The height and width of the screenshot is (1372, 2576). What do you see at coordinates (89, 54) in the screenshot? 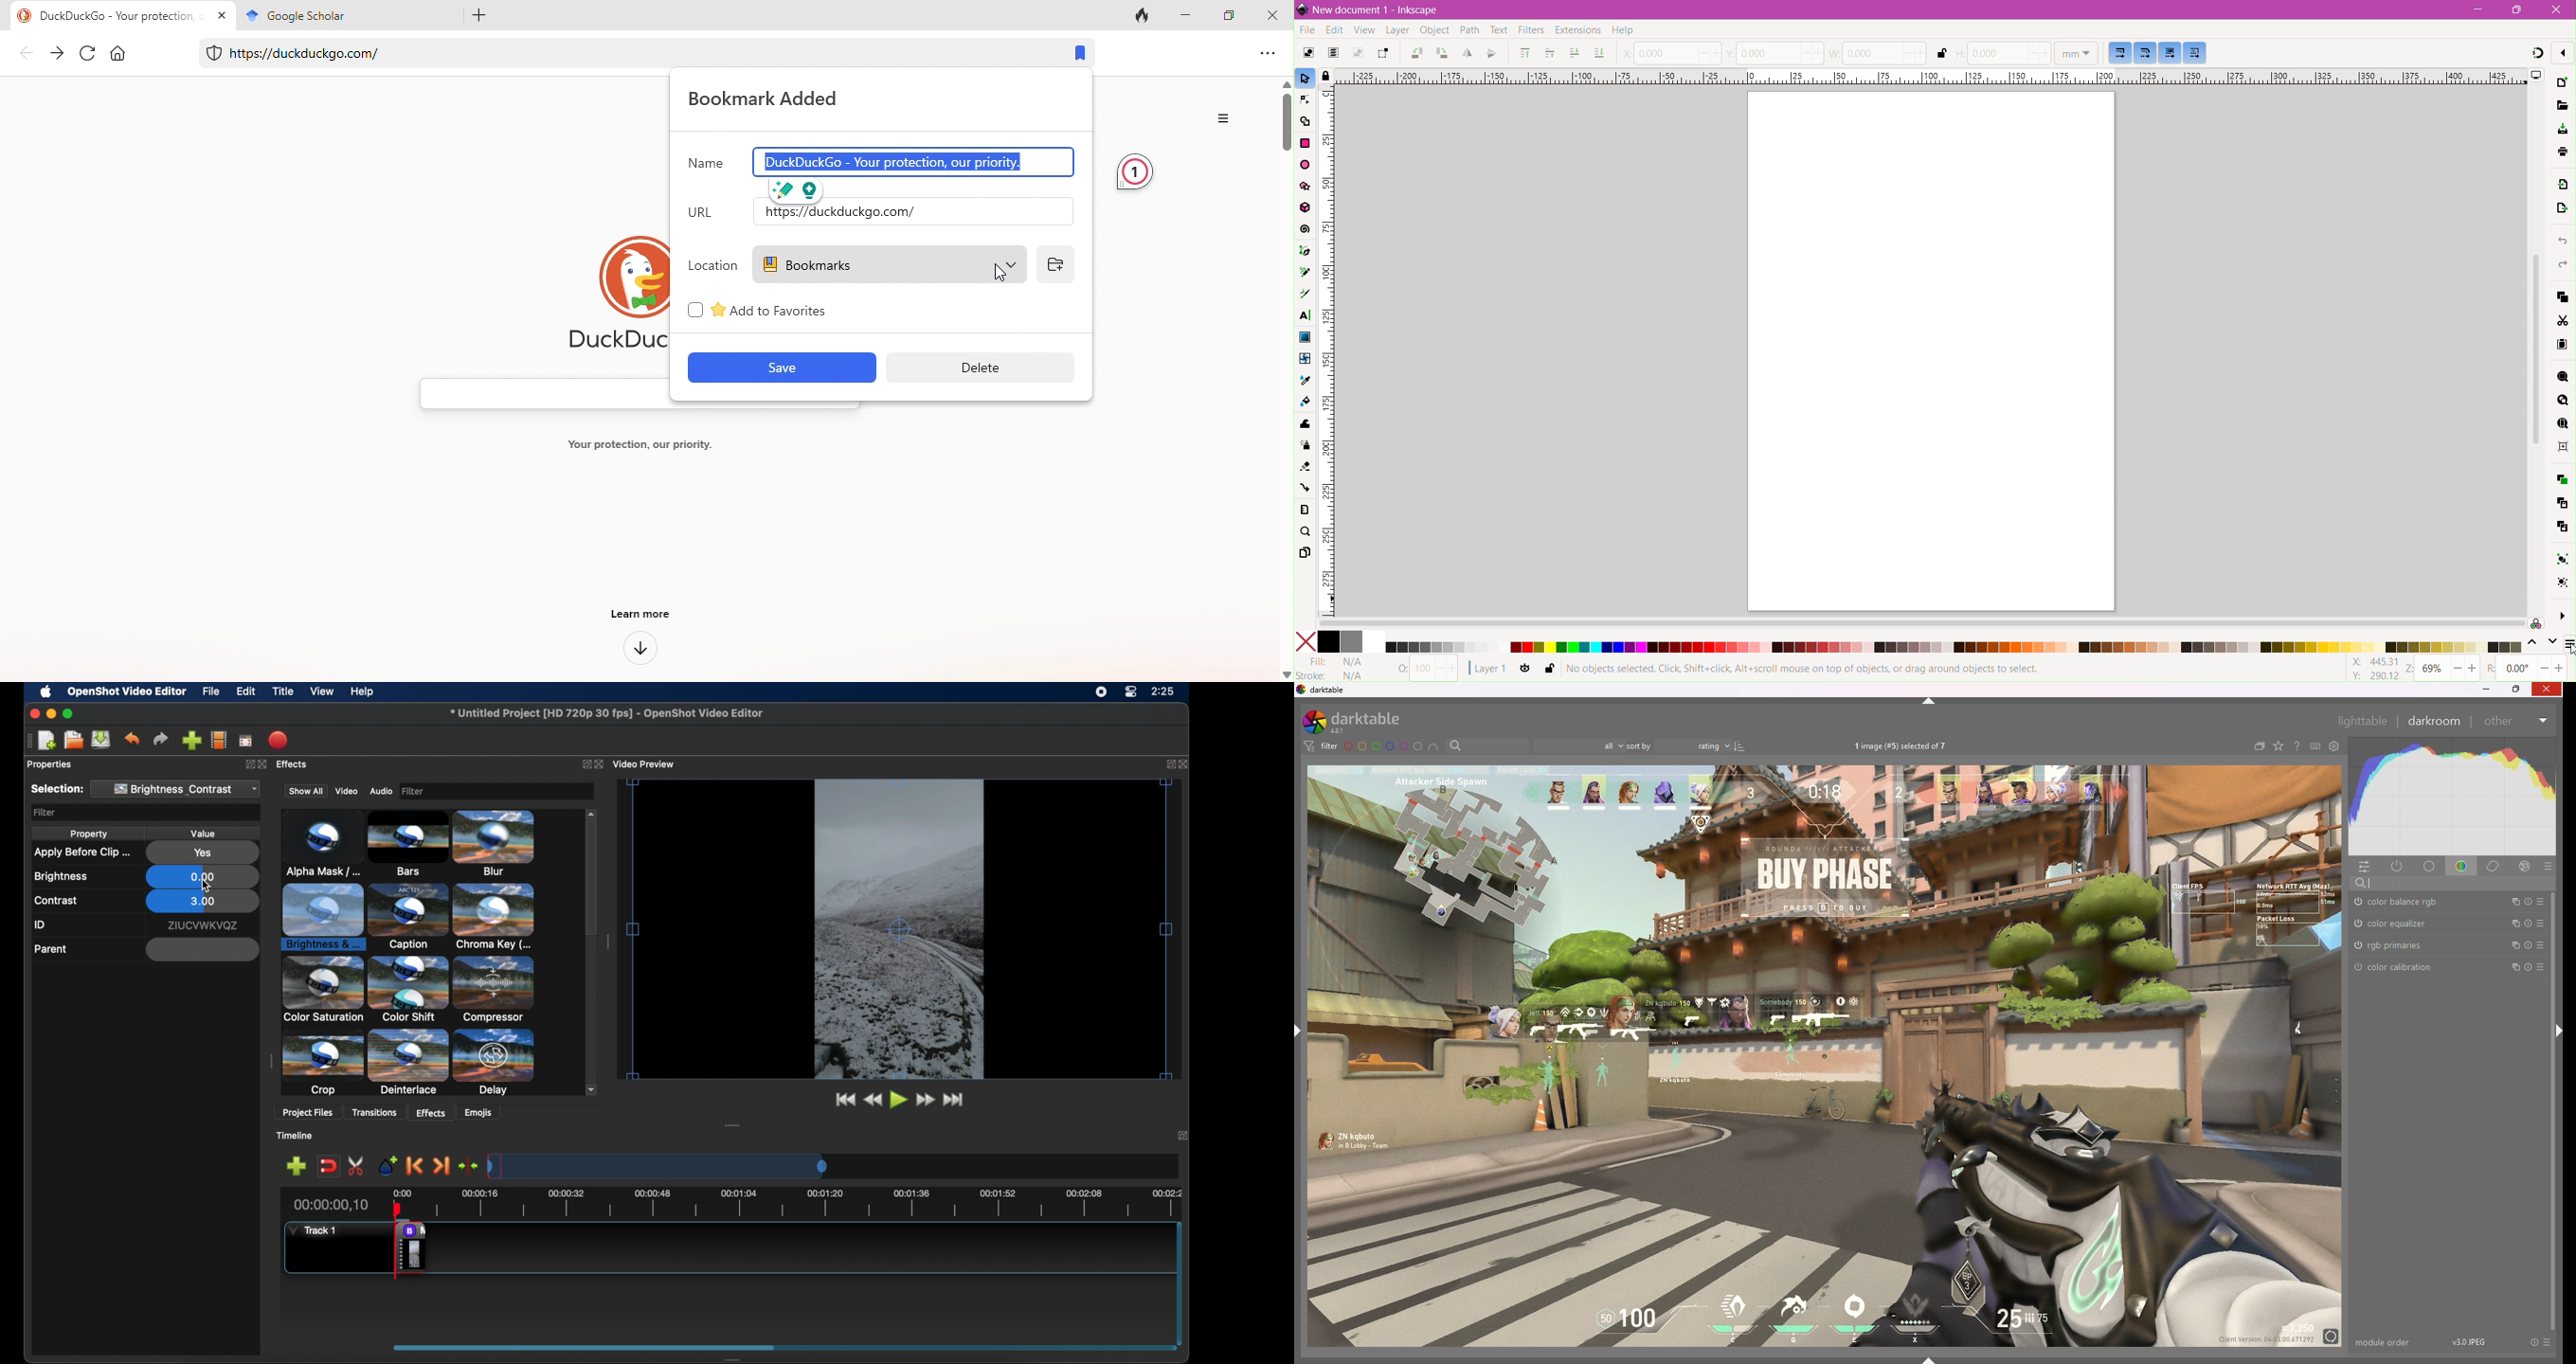
I see `refresh` at bounding box center [89, 54].